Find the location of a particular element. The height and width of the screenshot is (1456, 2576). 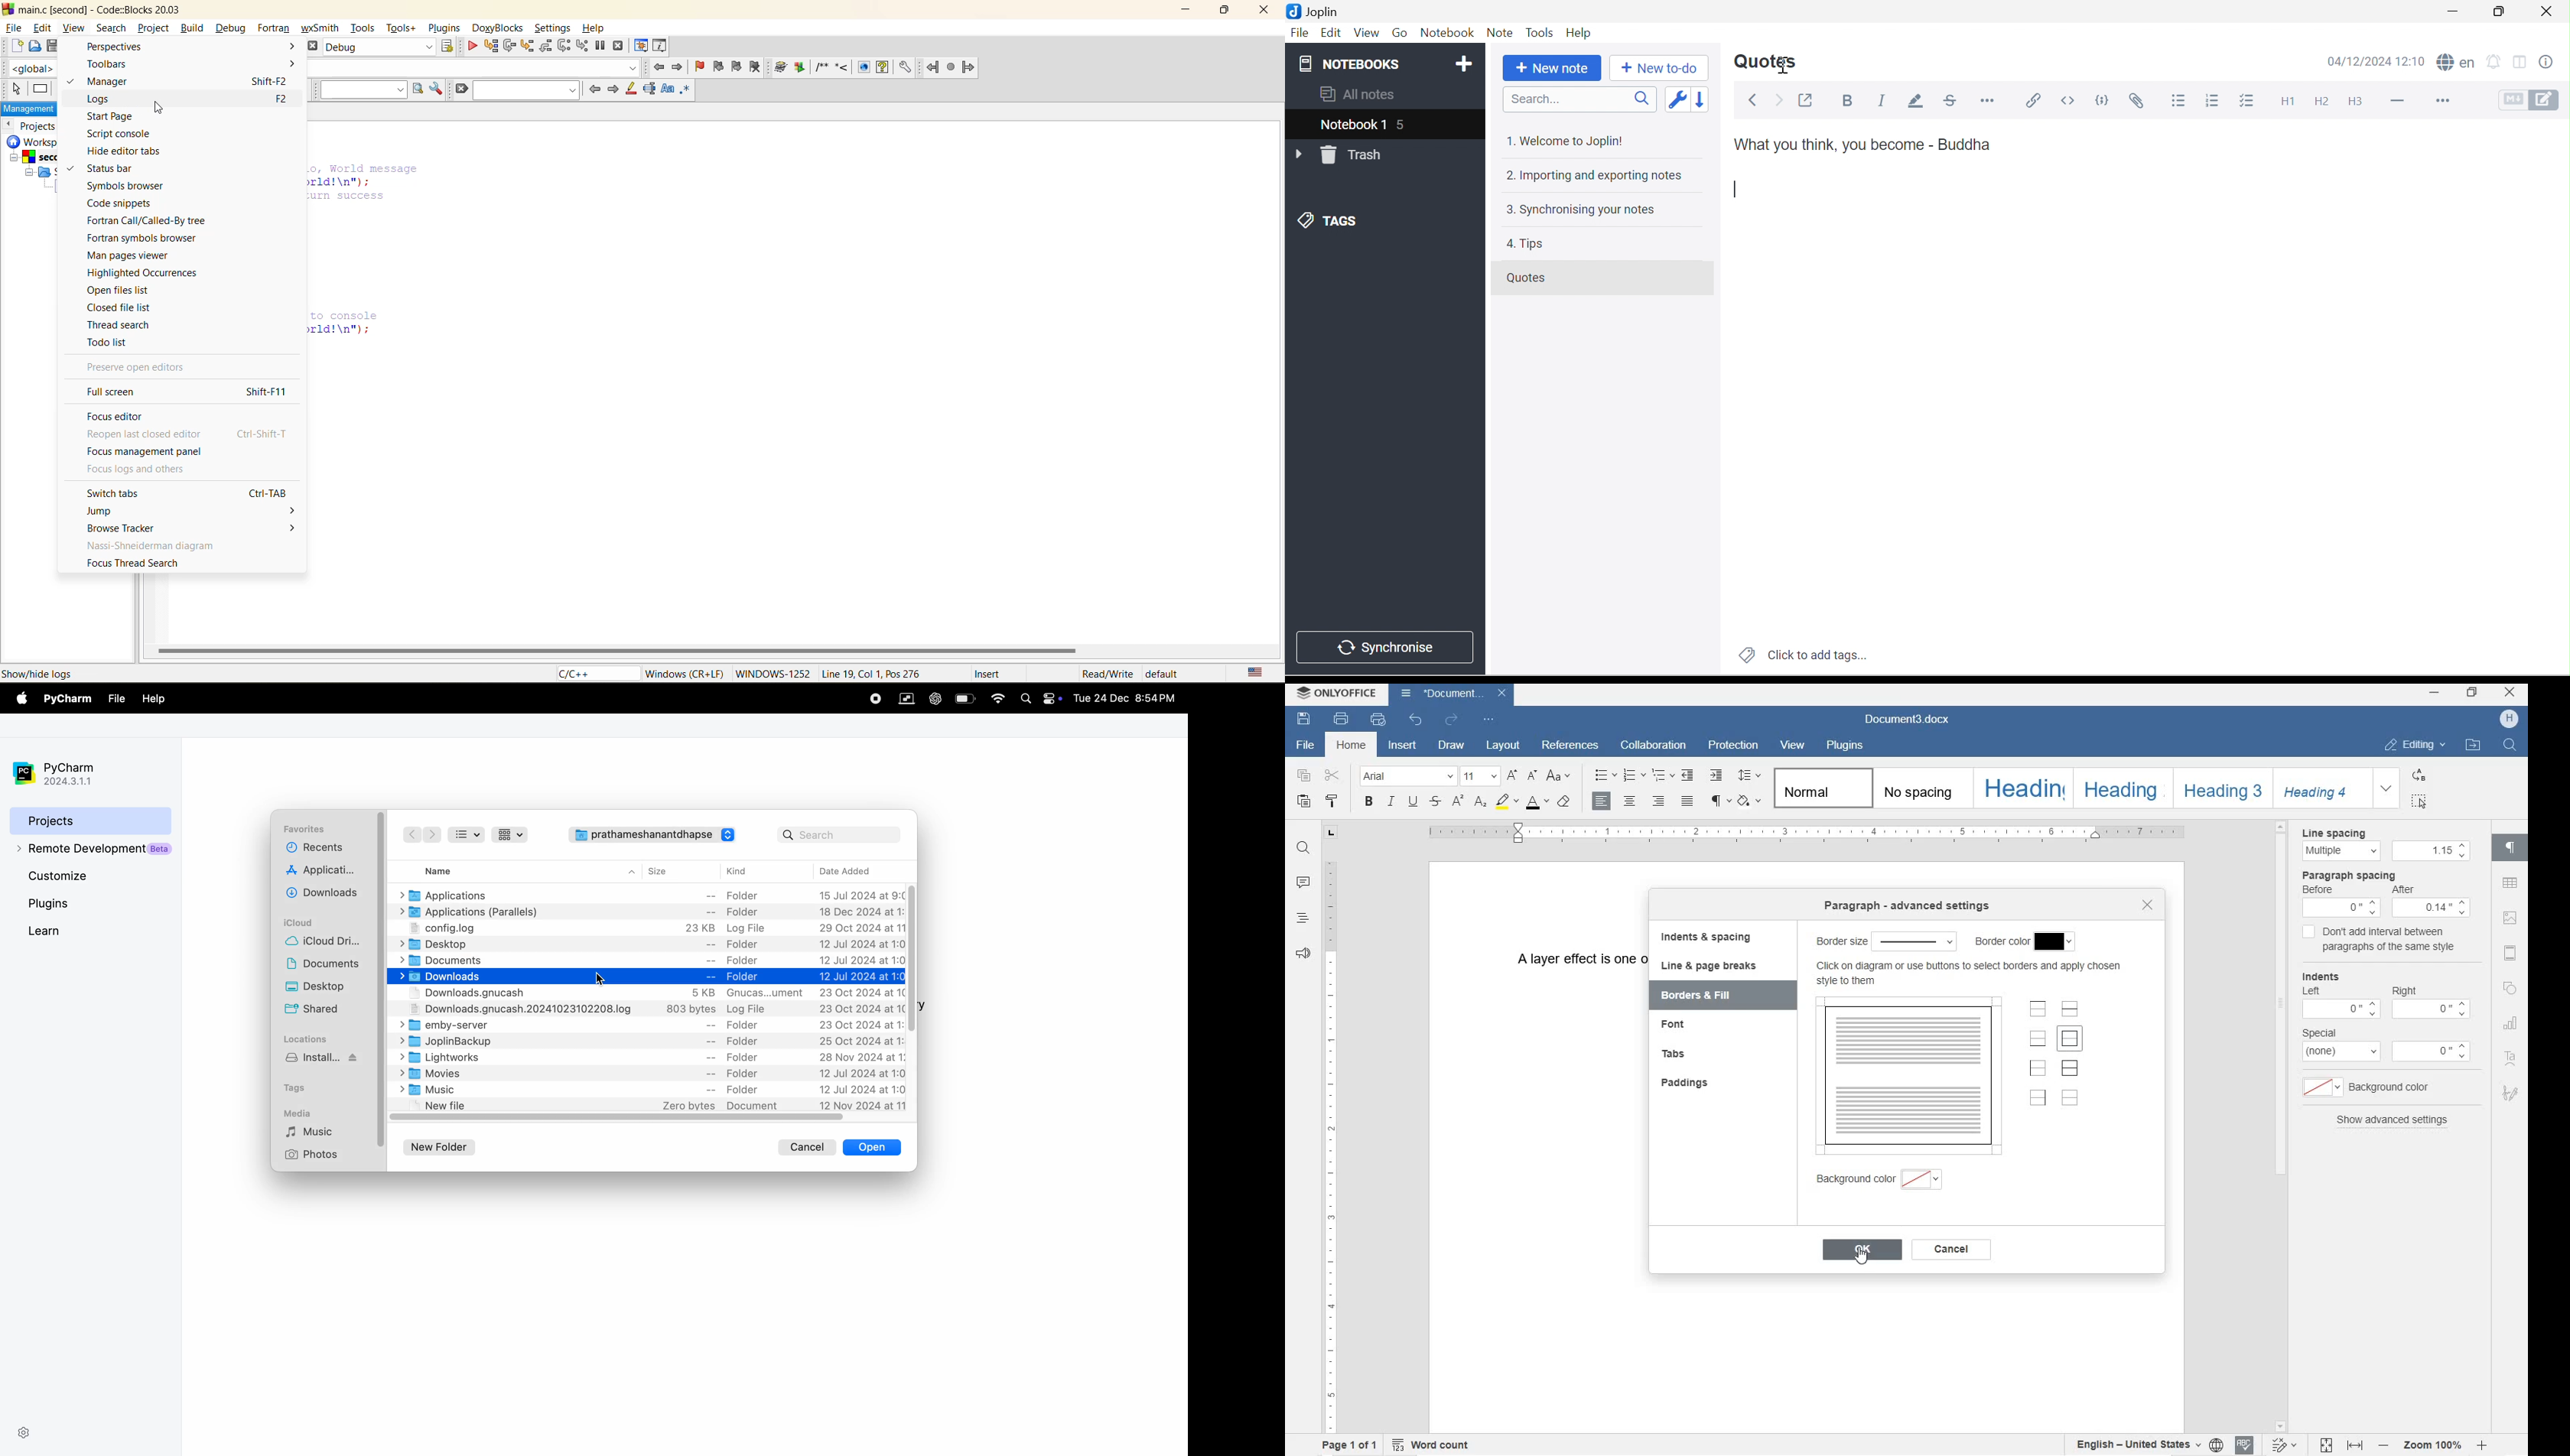

help is located at coordinates (597, 25).